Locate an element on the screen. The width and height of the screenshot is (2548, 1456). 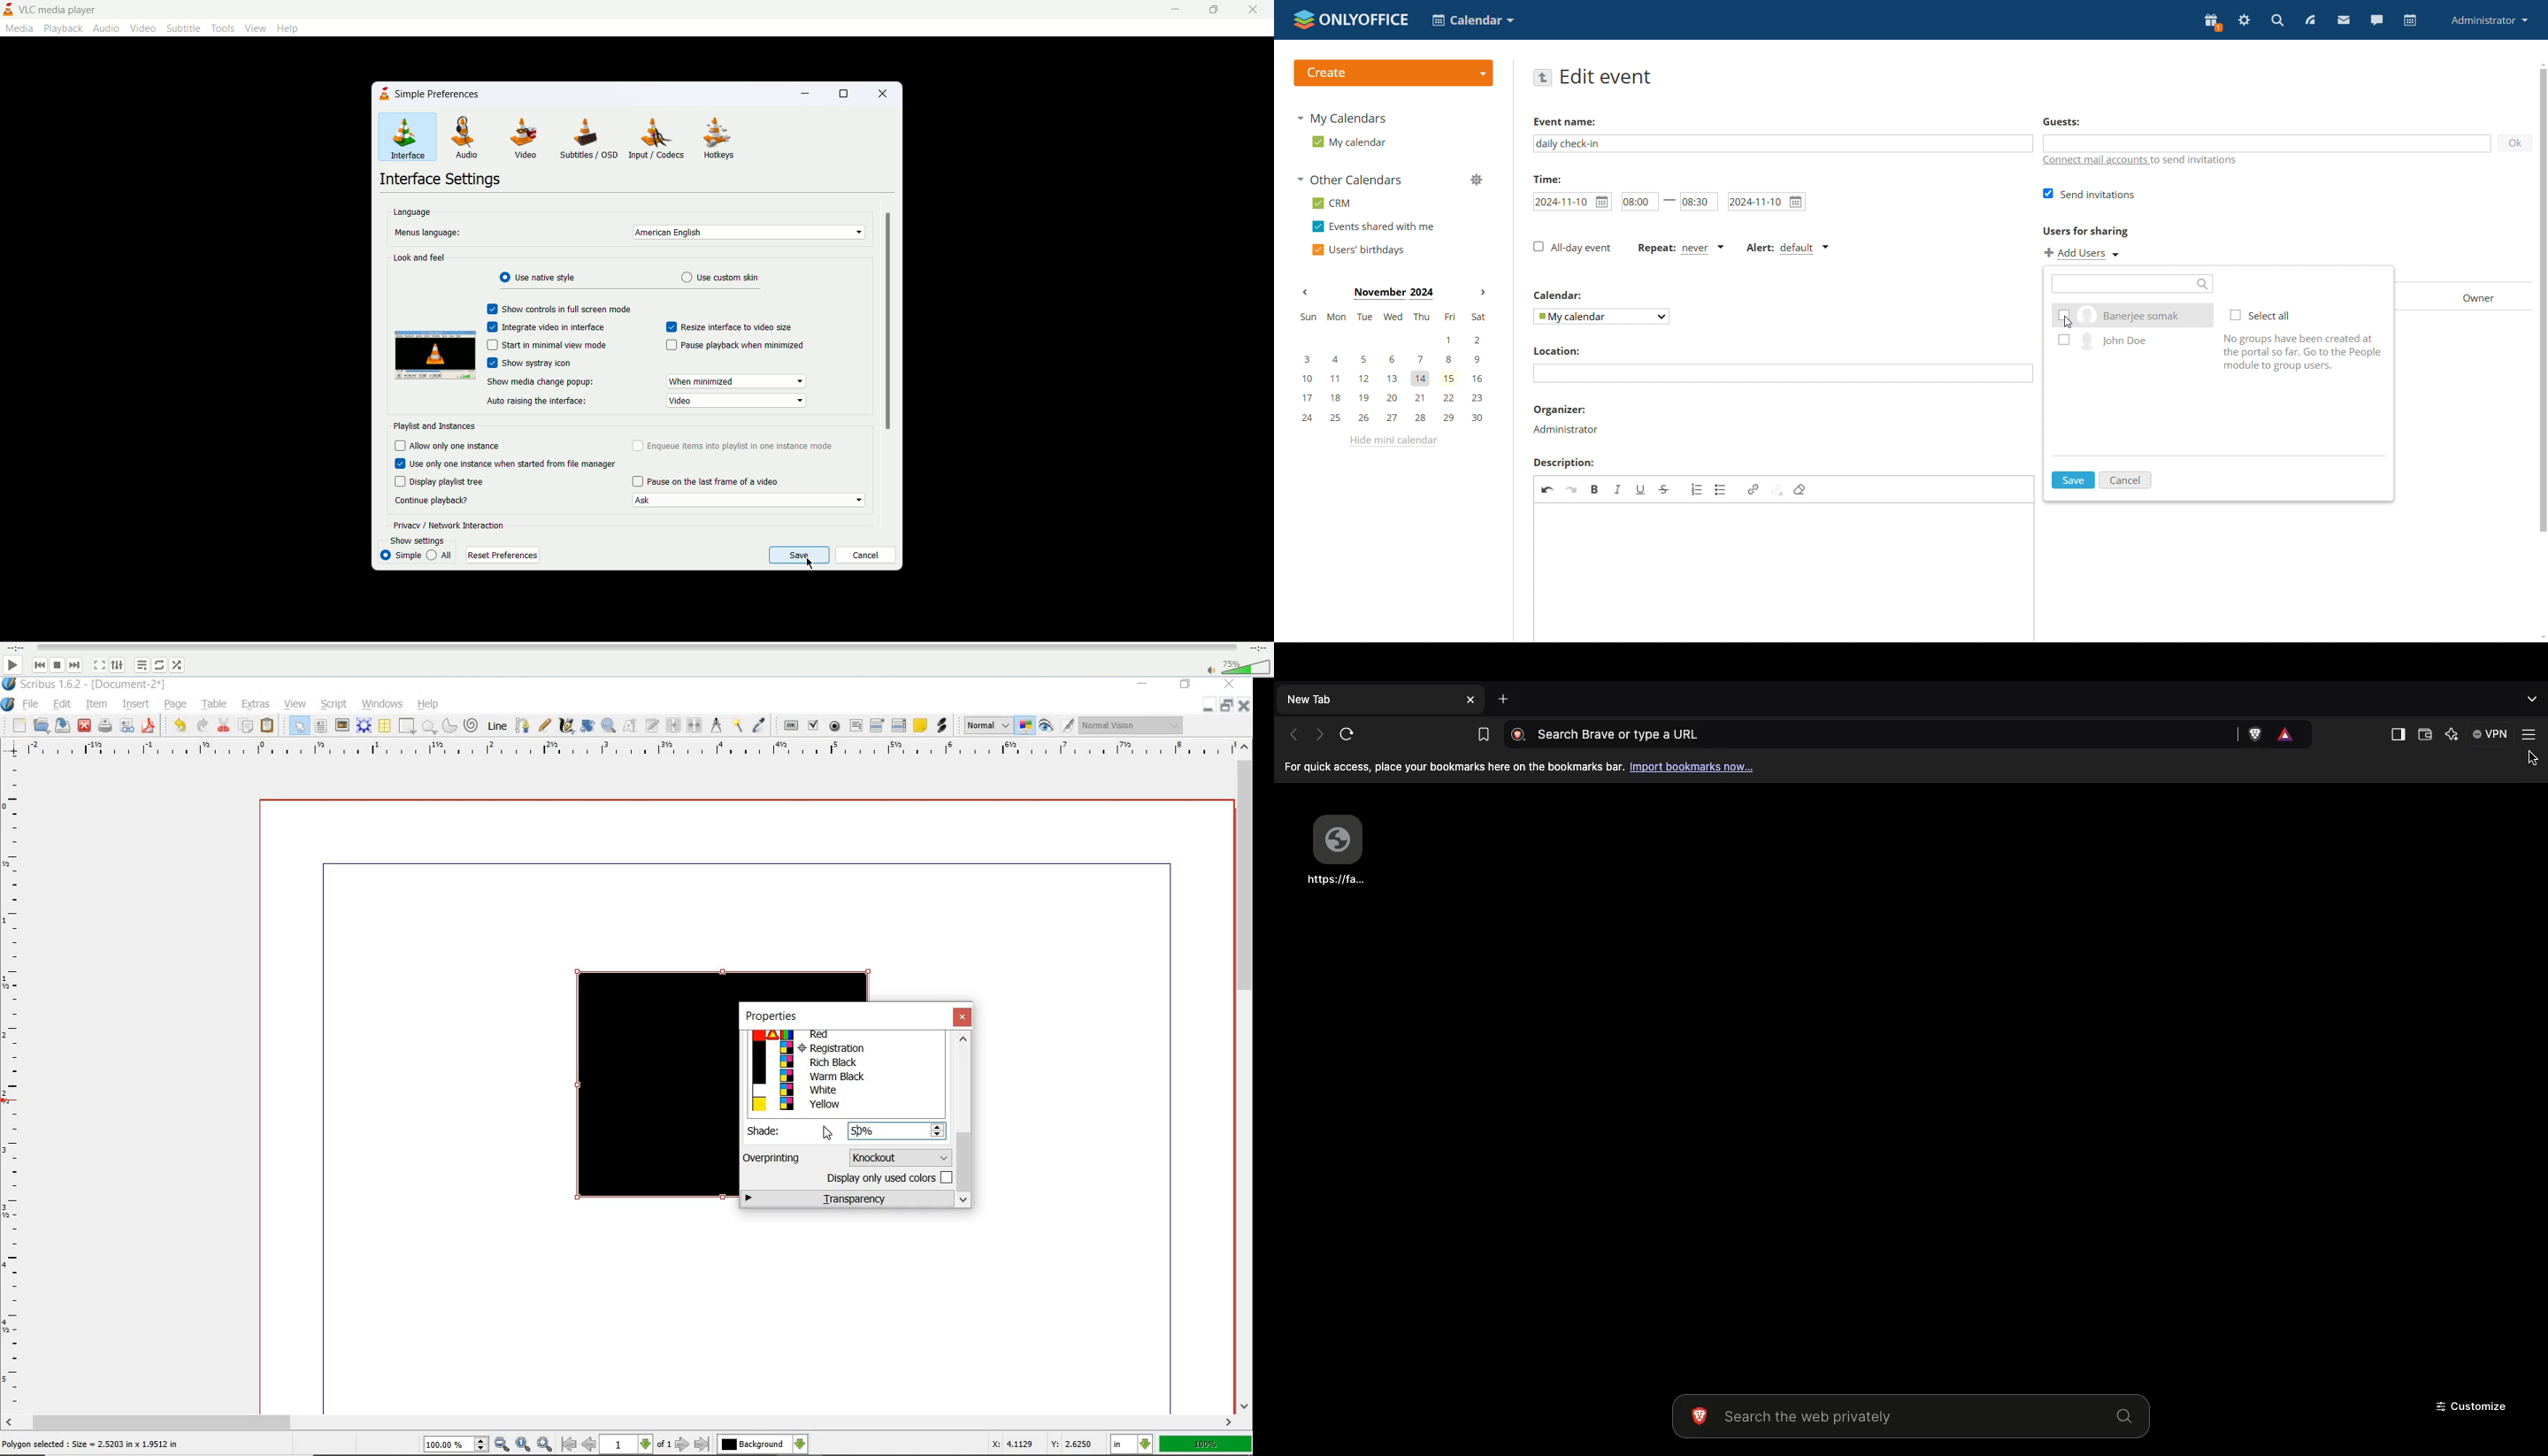
fullscreen is located at coordinates (98, 665).